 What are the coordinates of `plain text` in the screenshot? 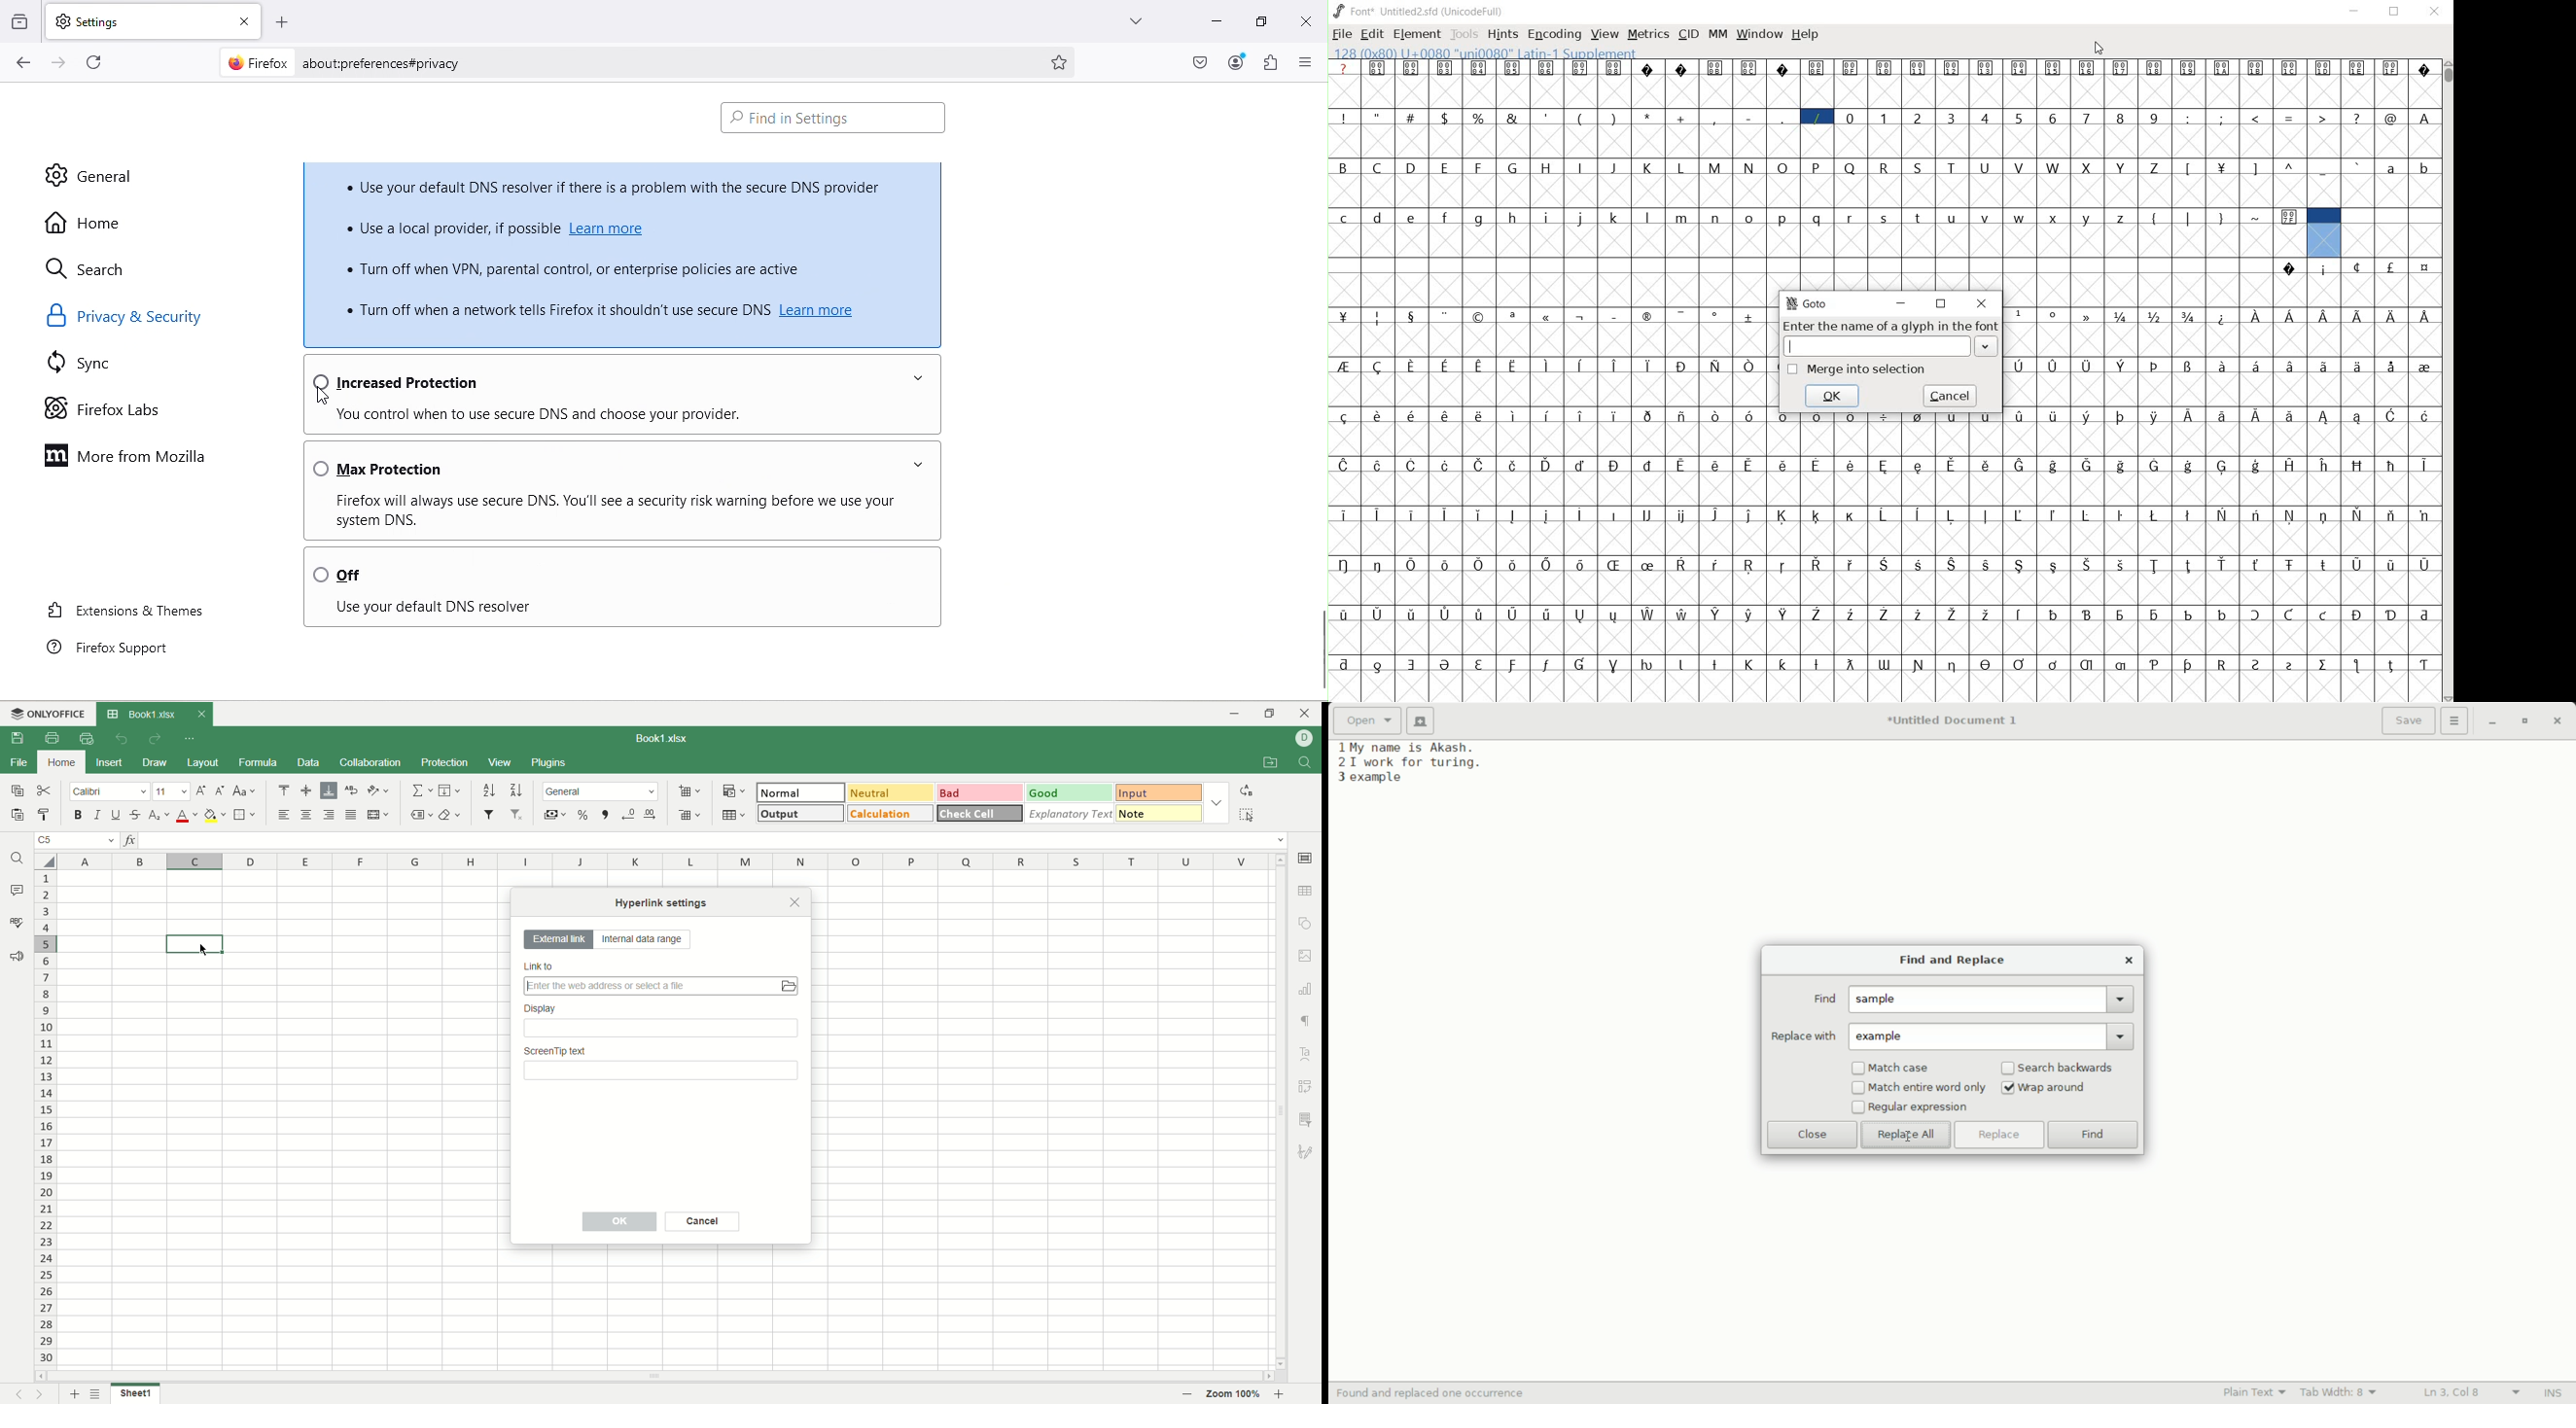 It's located at (2258, 1392).